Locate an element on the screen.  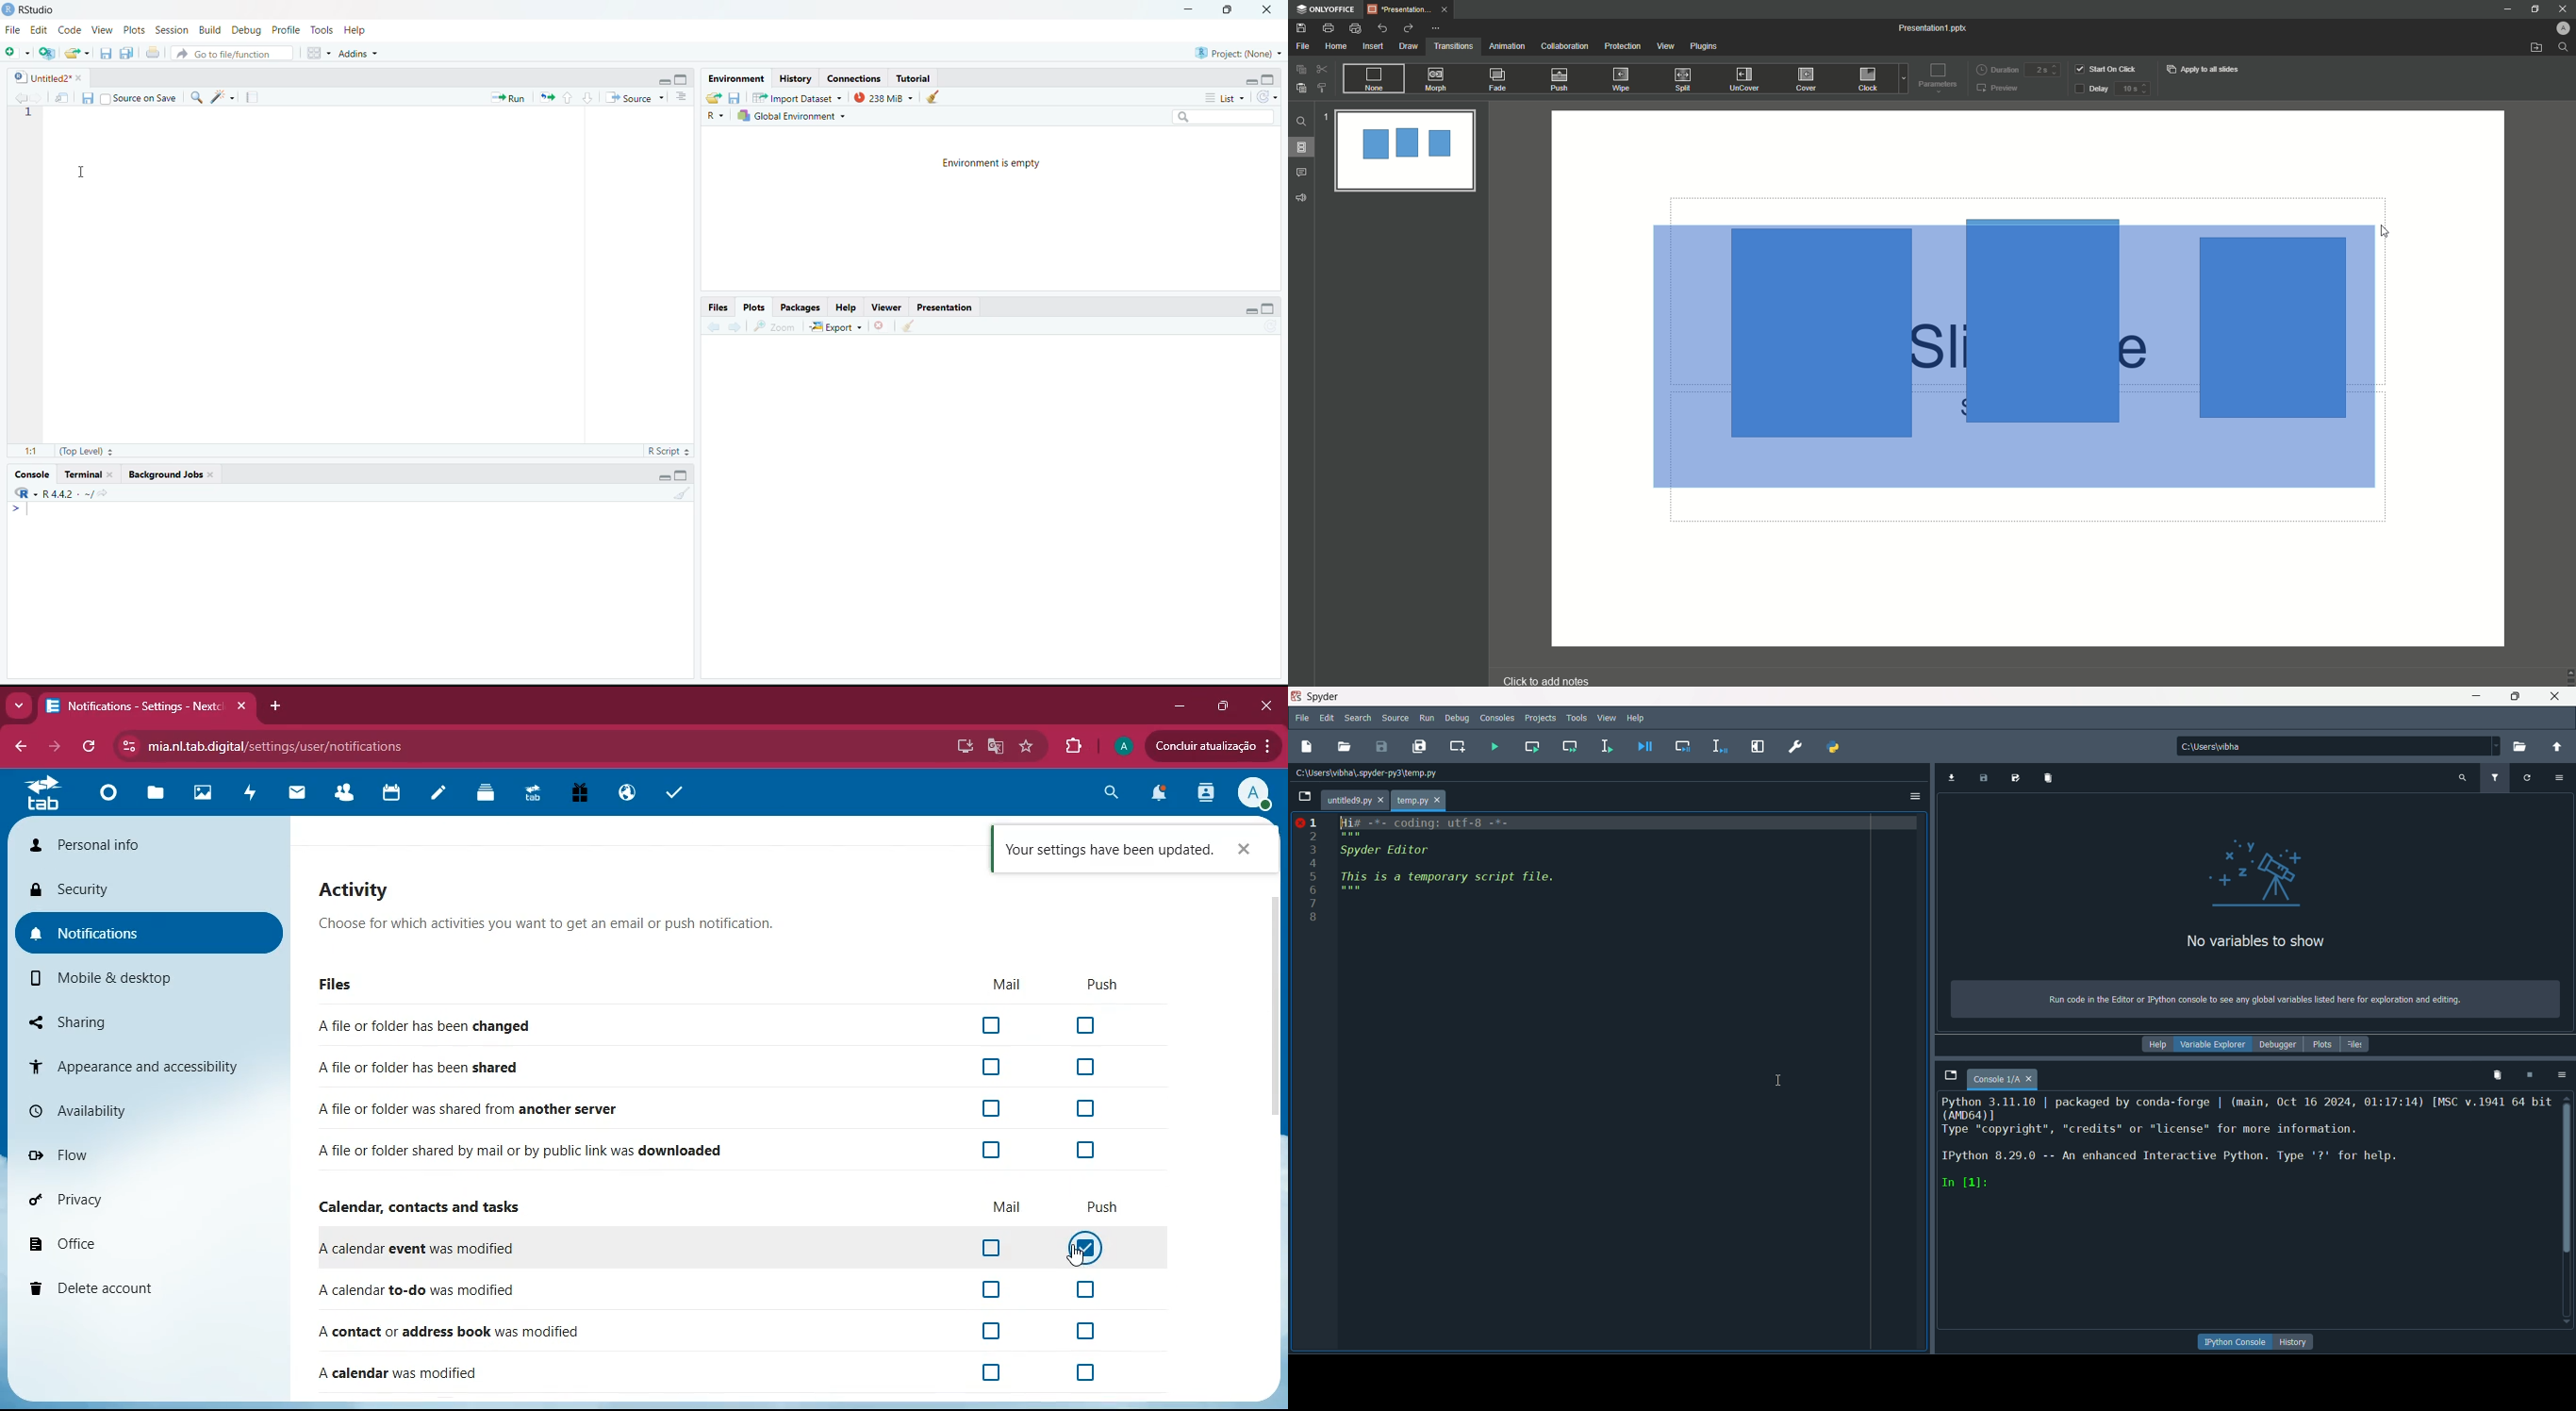
notes is located at coordinates (436, 797).